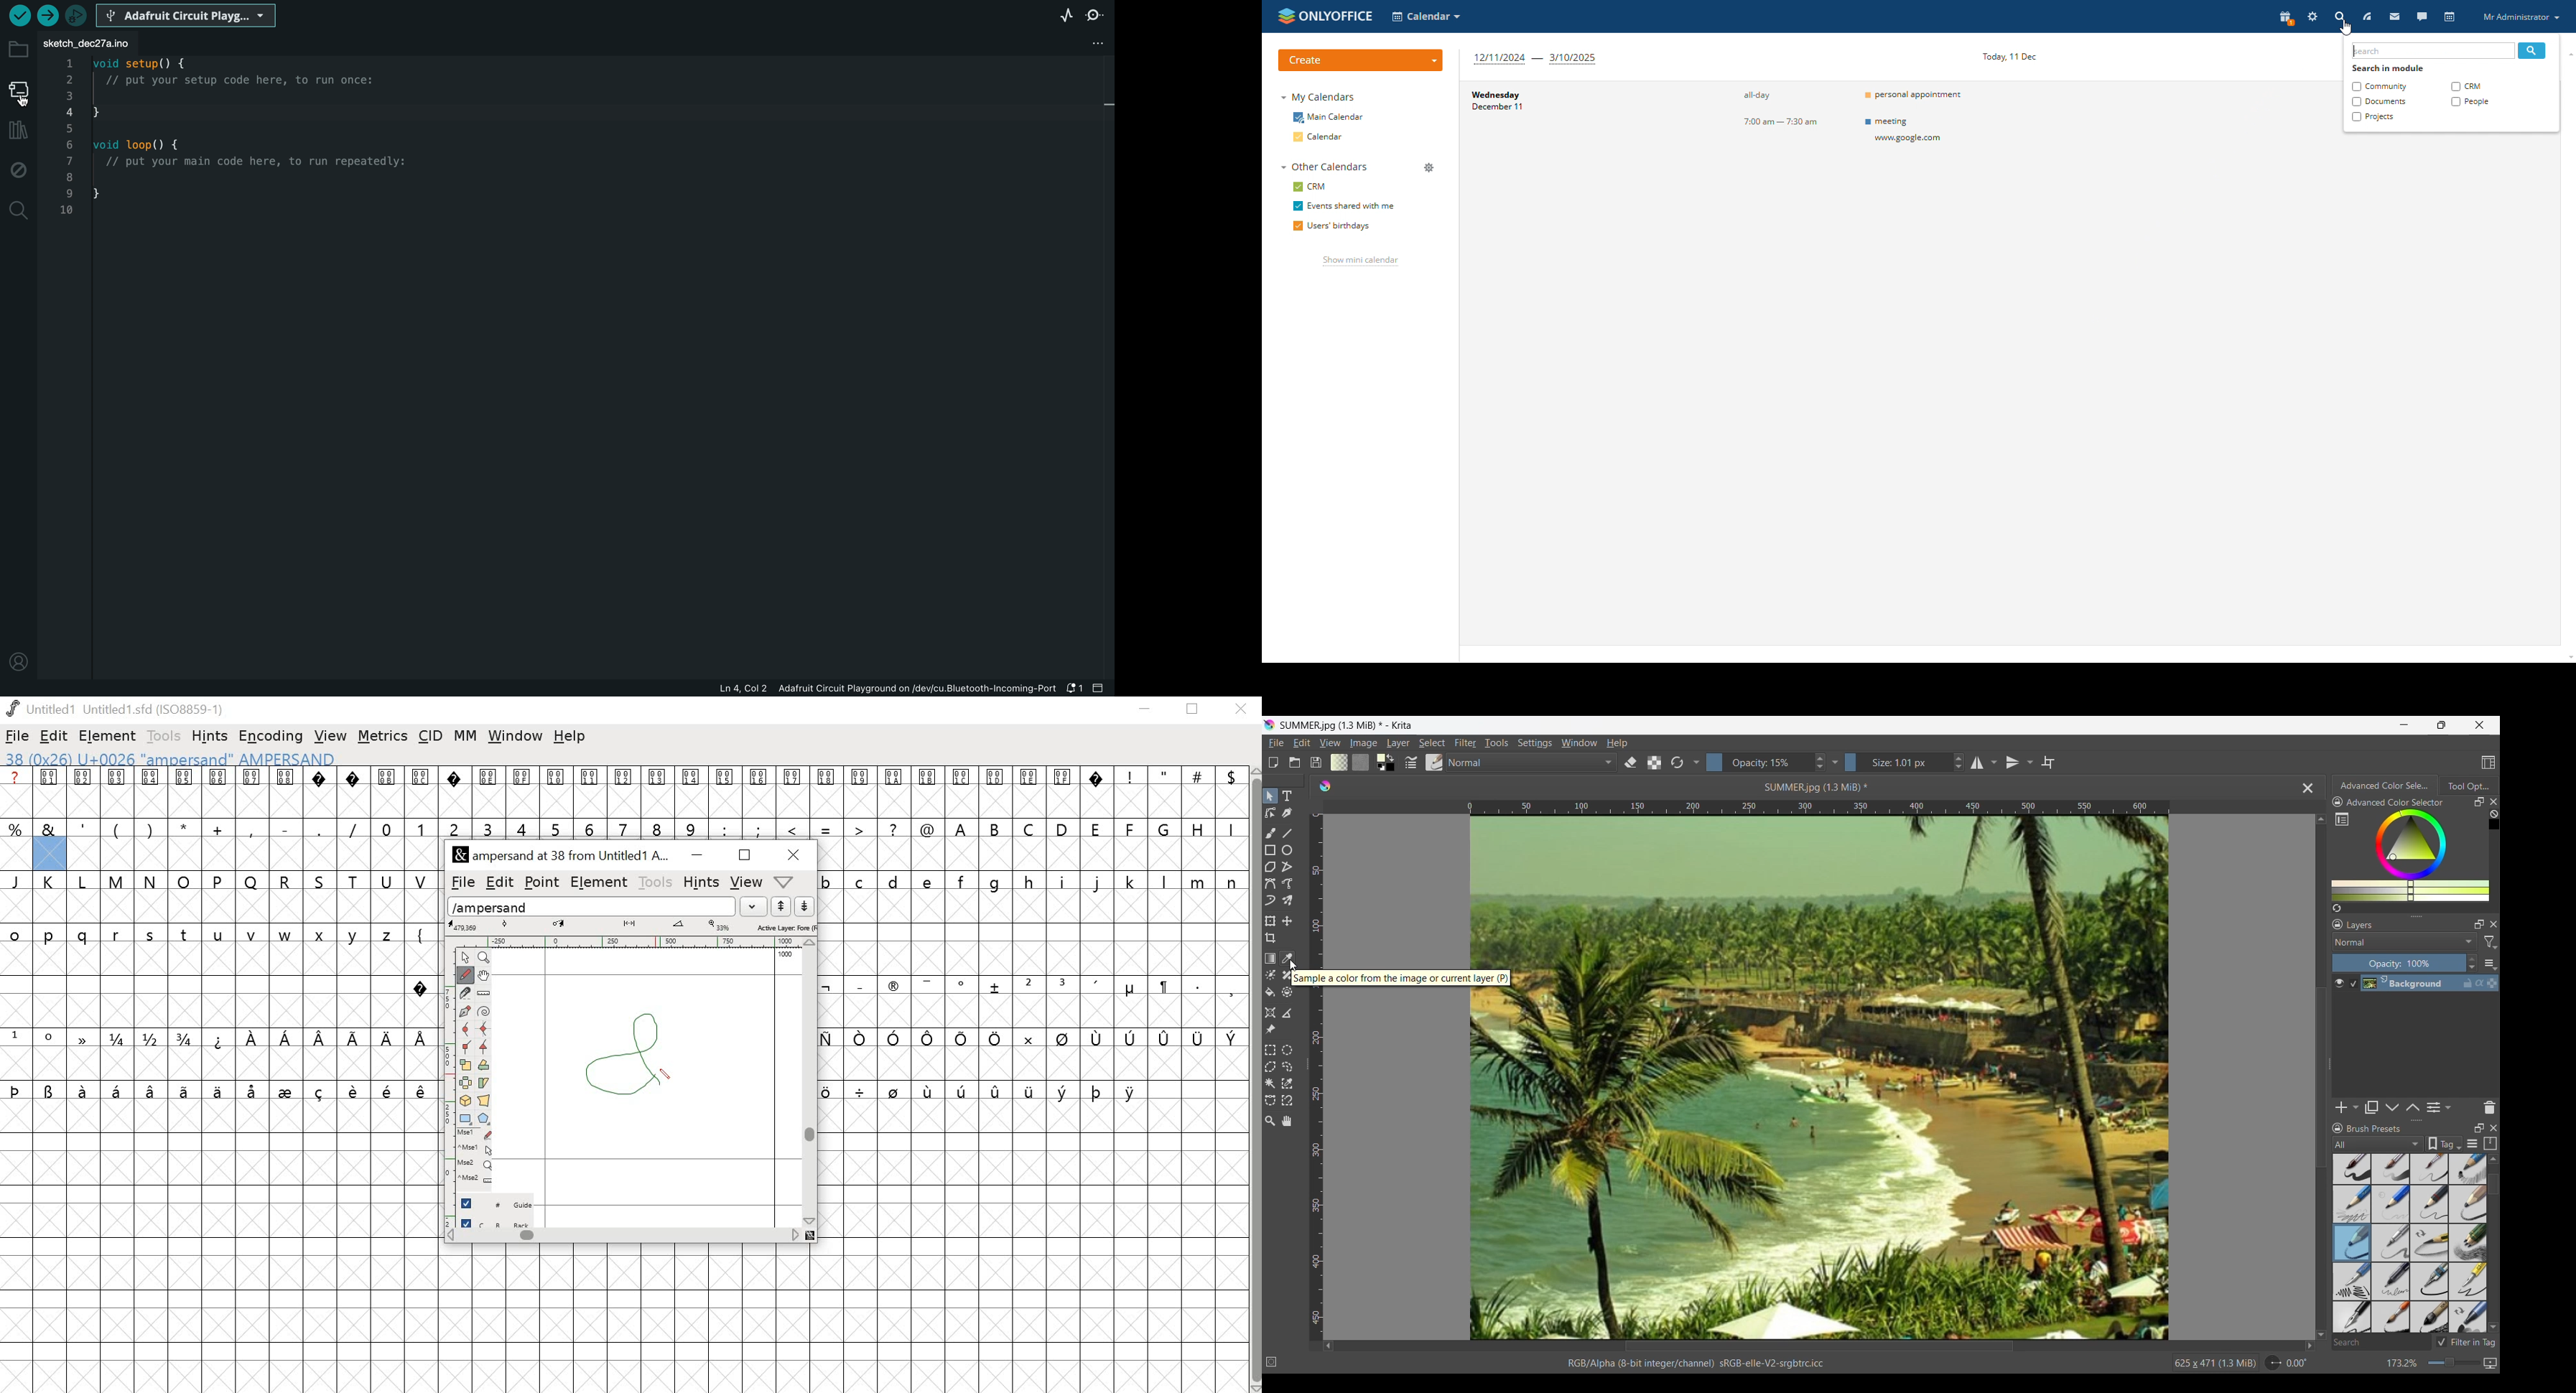 This screenshot has height=1400, width=2576. Describe the element at coordinates (996, 987) in the screenshot. I see `symbol` at that location.